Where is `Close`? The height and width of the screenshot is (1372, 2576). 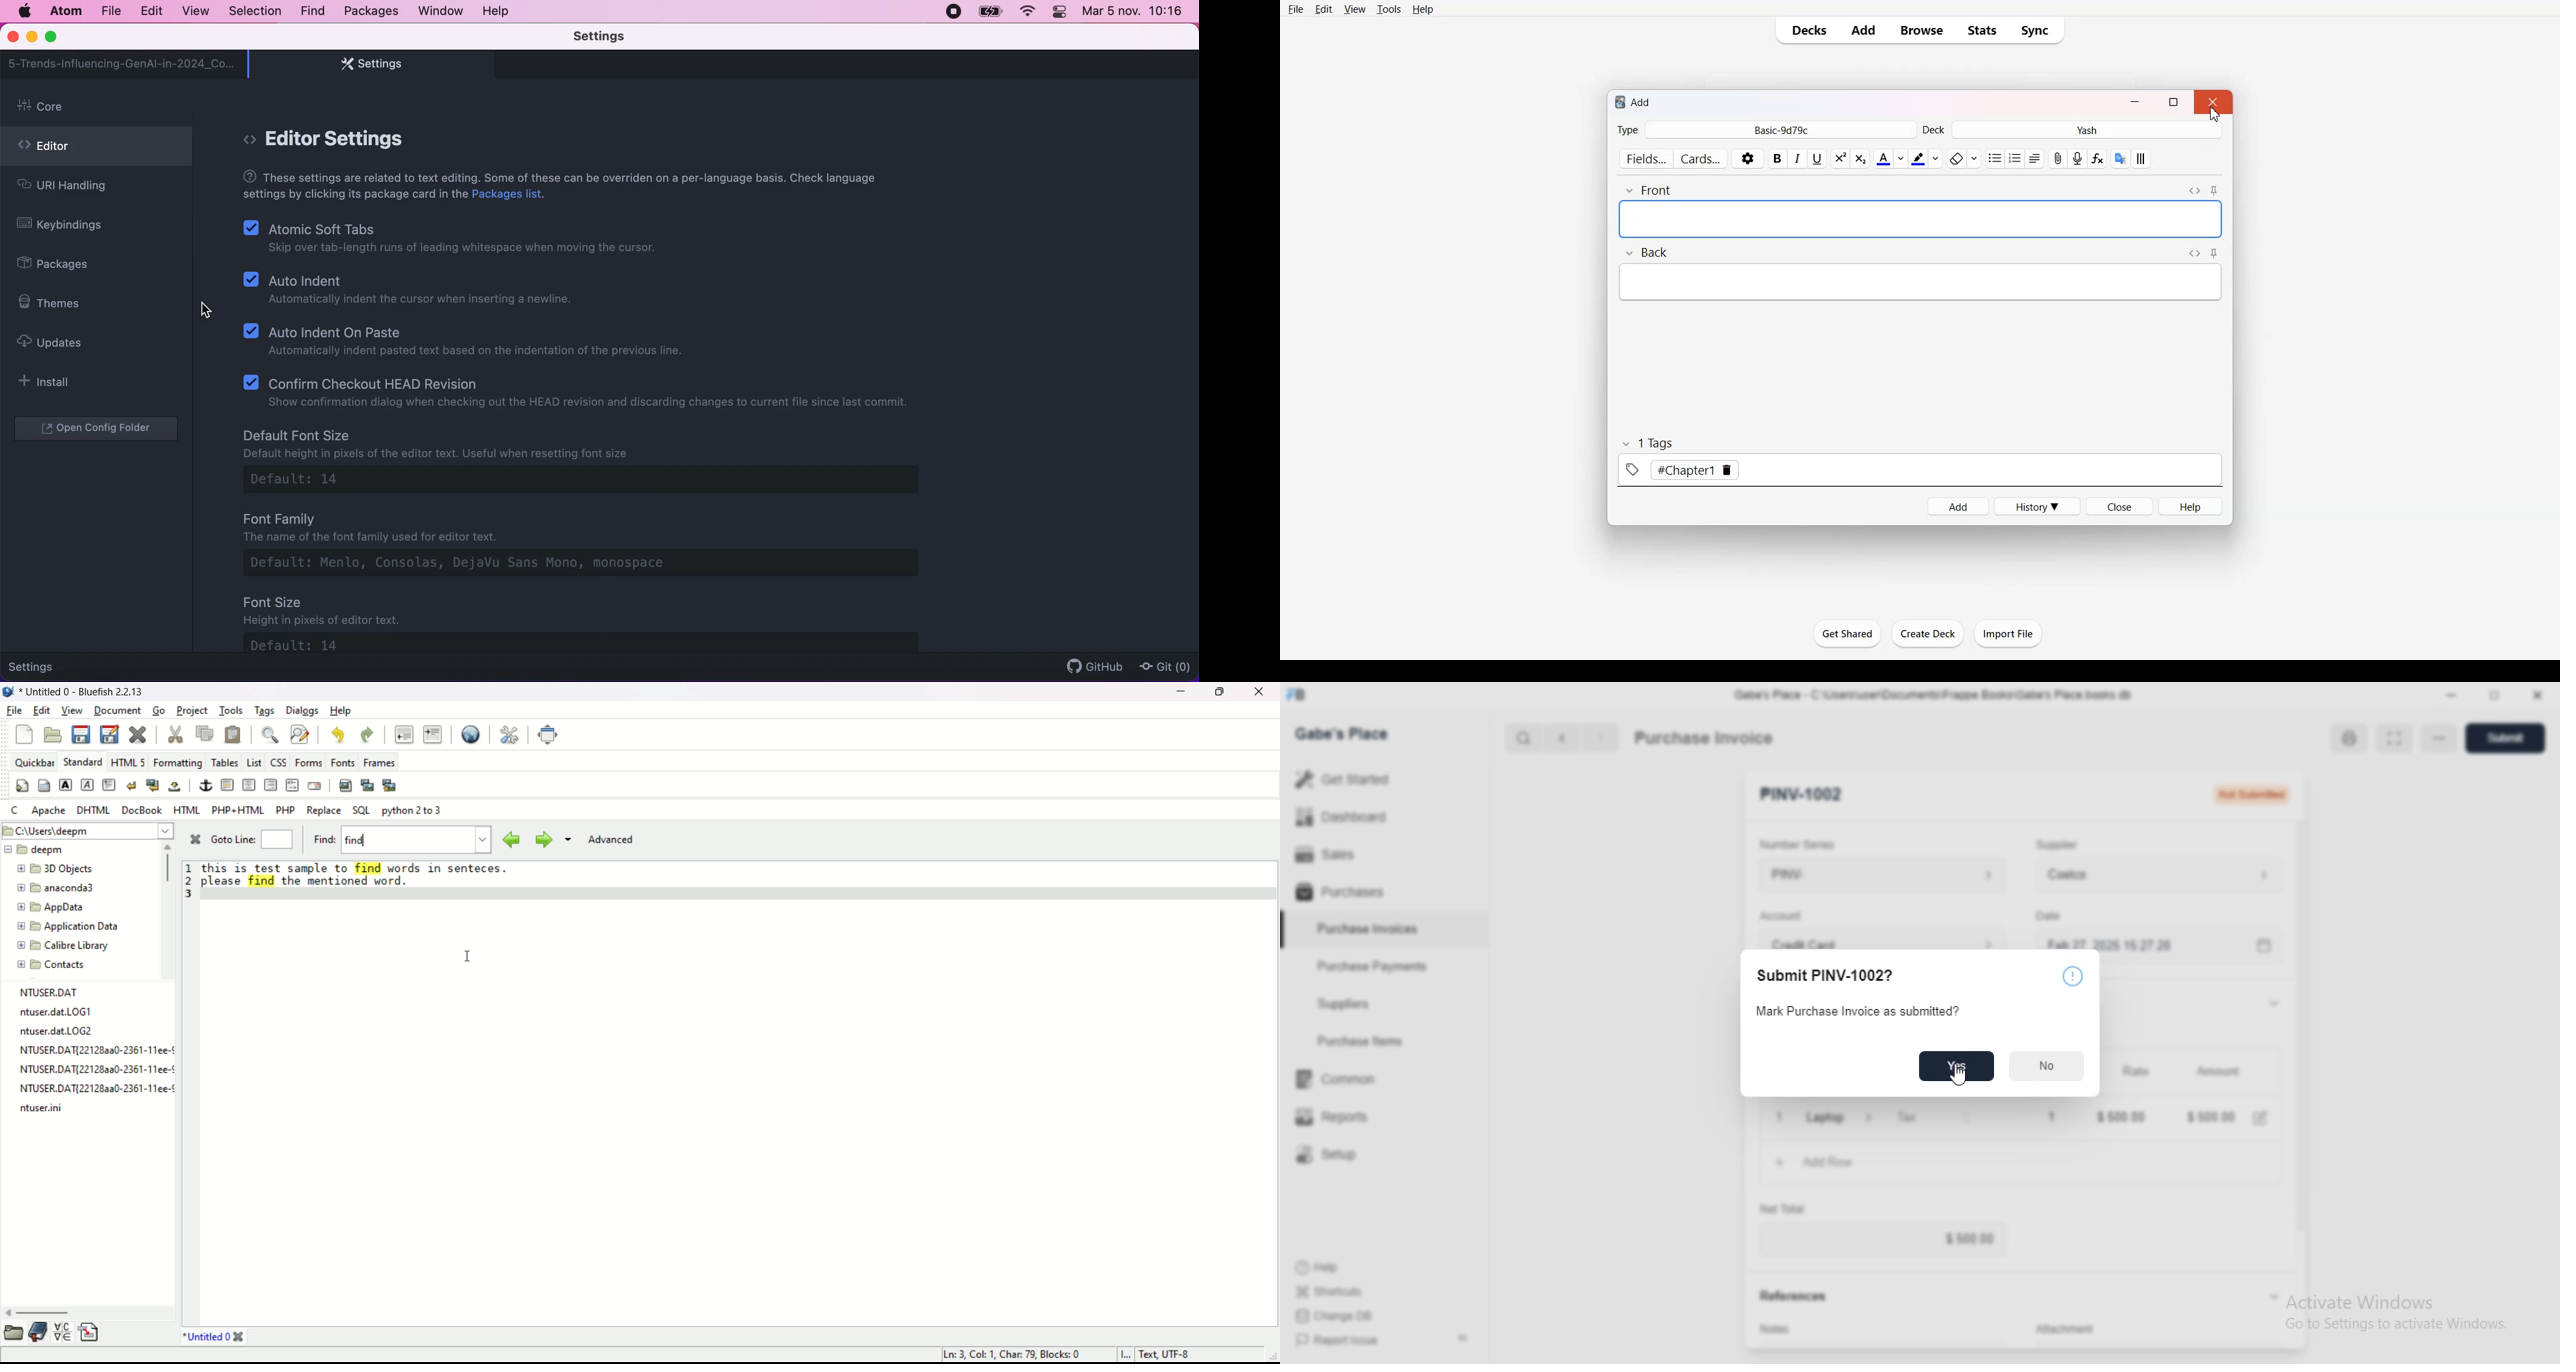 Close is located at coordinates (2213, 101).